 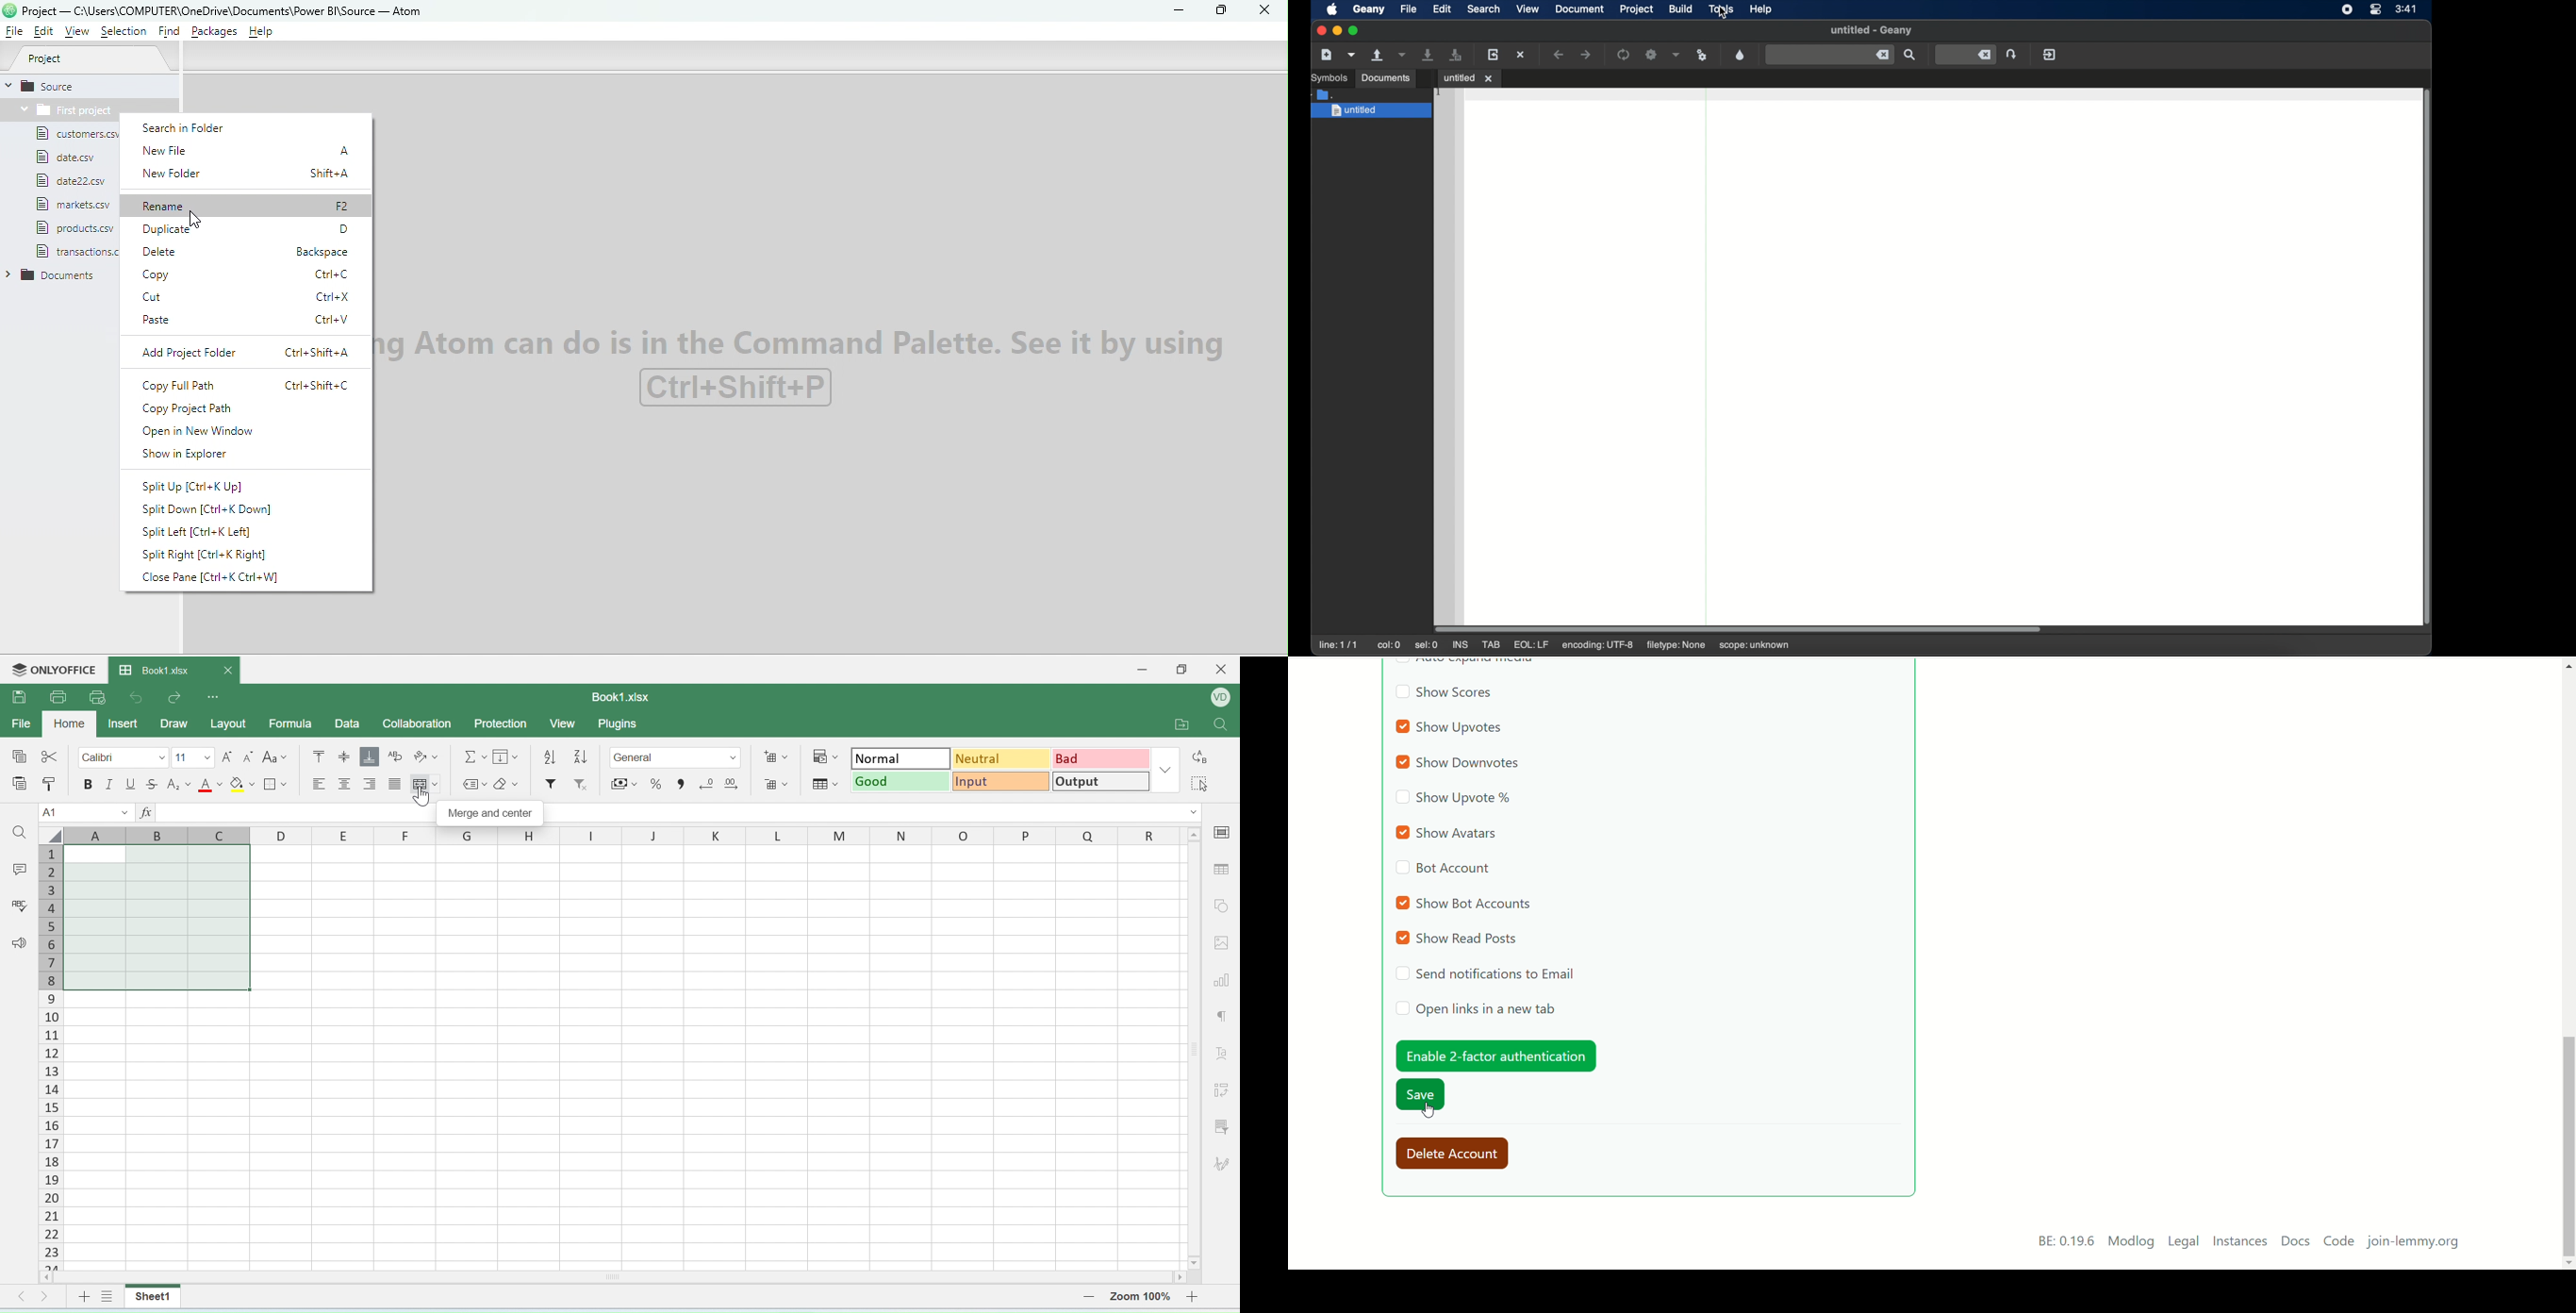 I want to click on subscript, so click(x=178, y=784).